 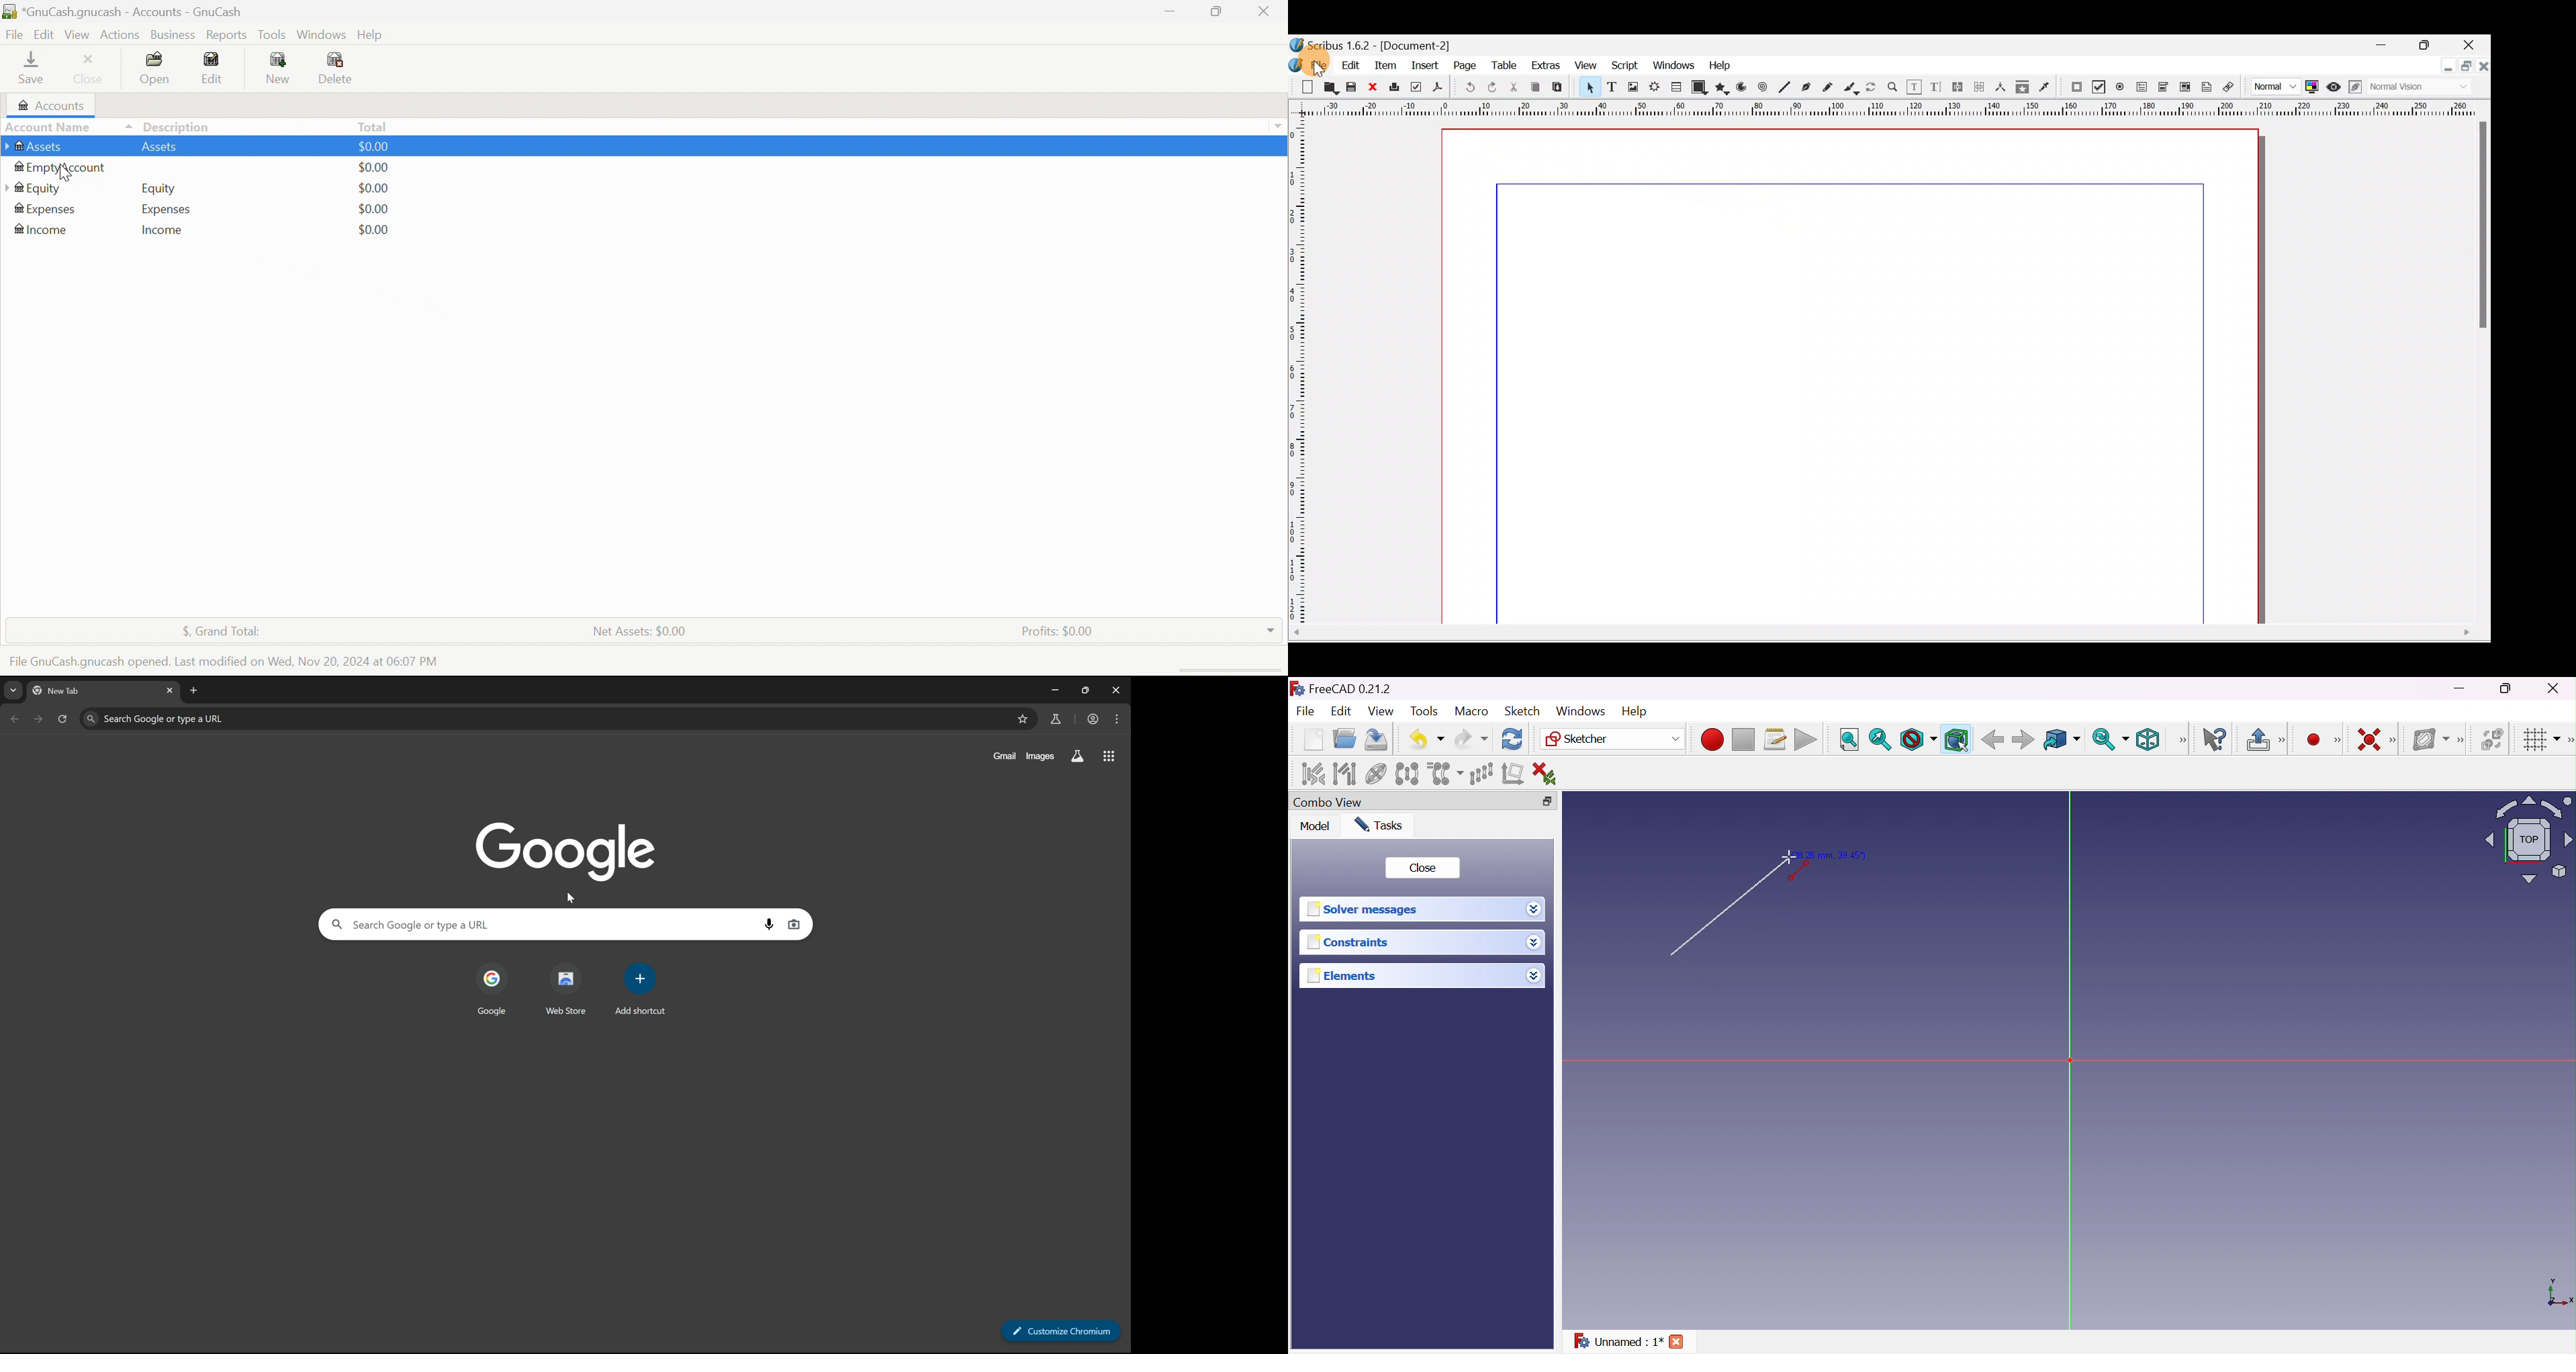 I want to click on find, so click(x=90, y=719).